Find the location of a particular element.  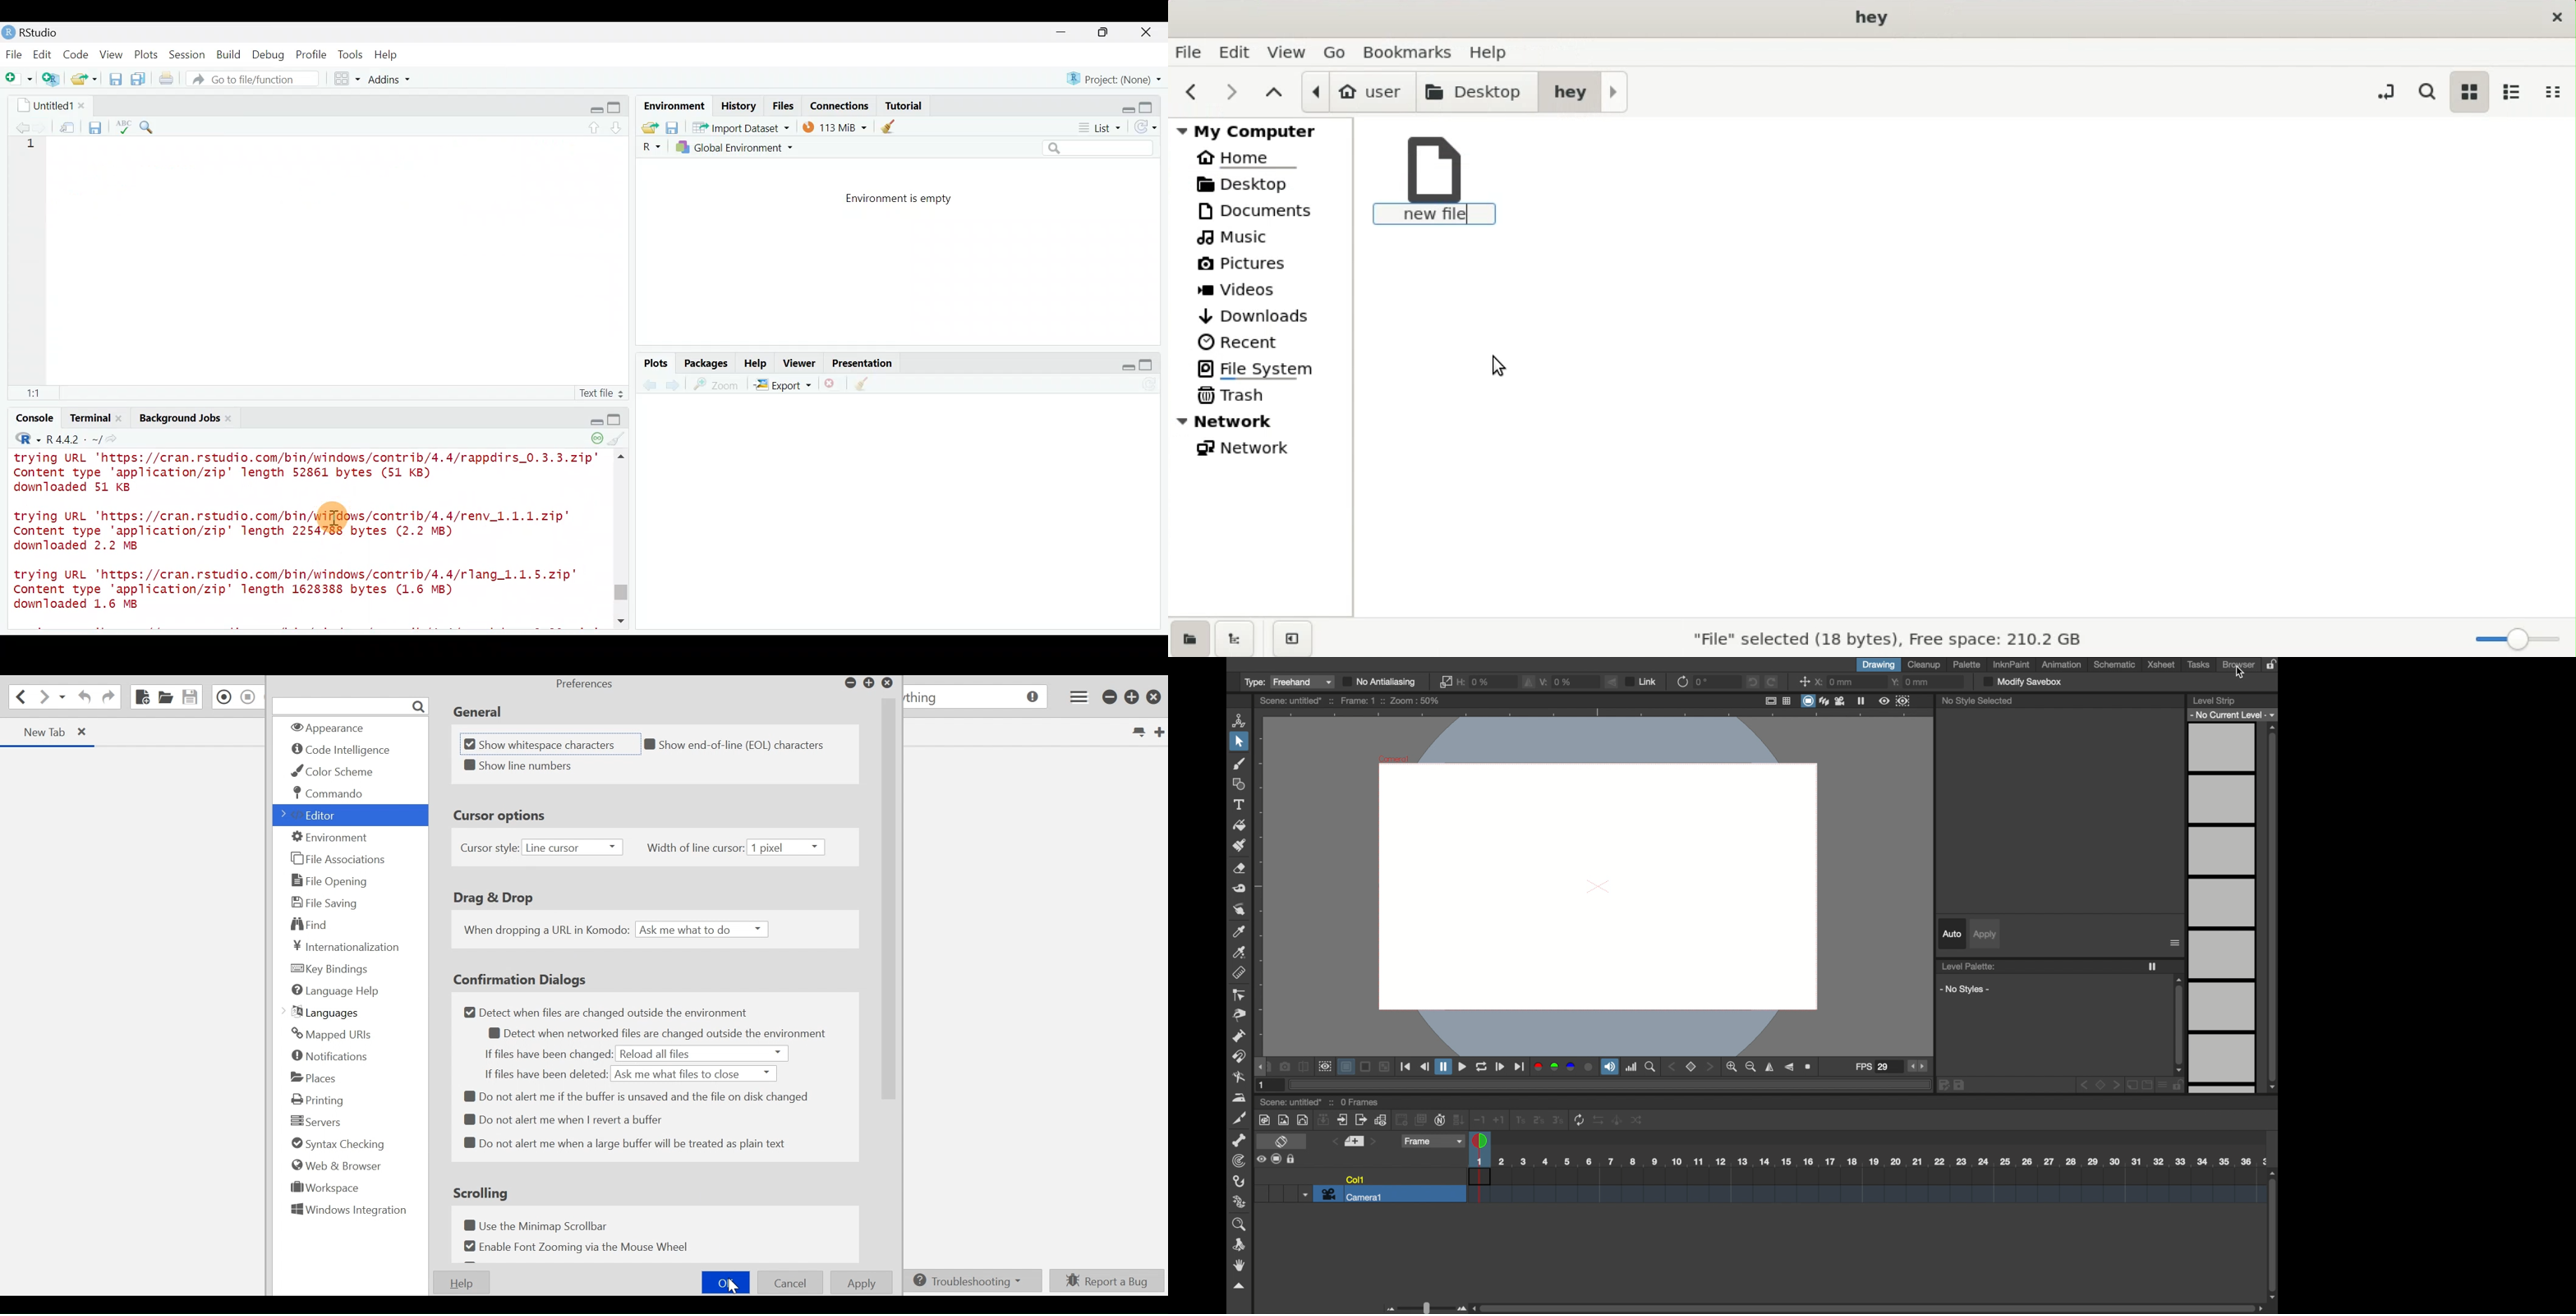

cursor is located at coordinates (2240, 673).